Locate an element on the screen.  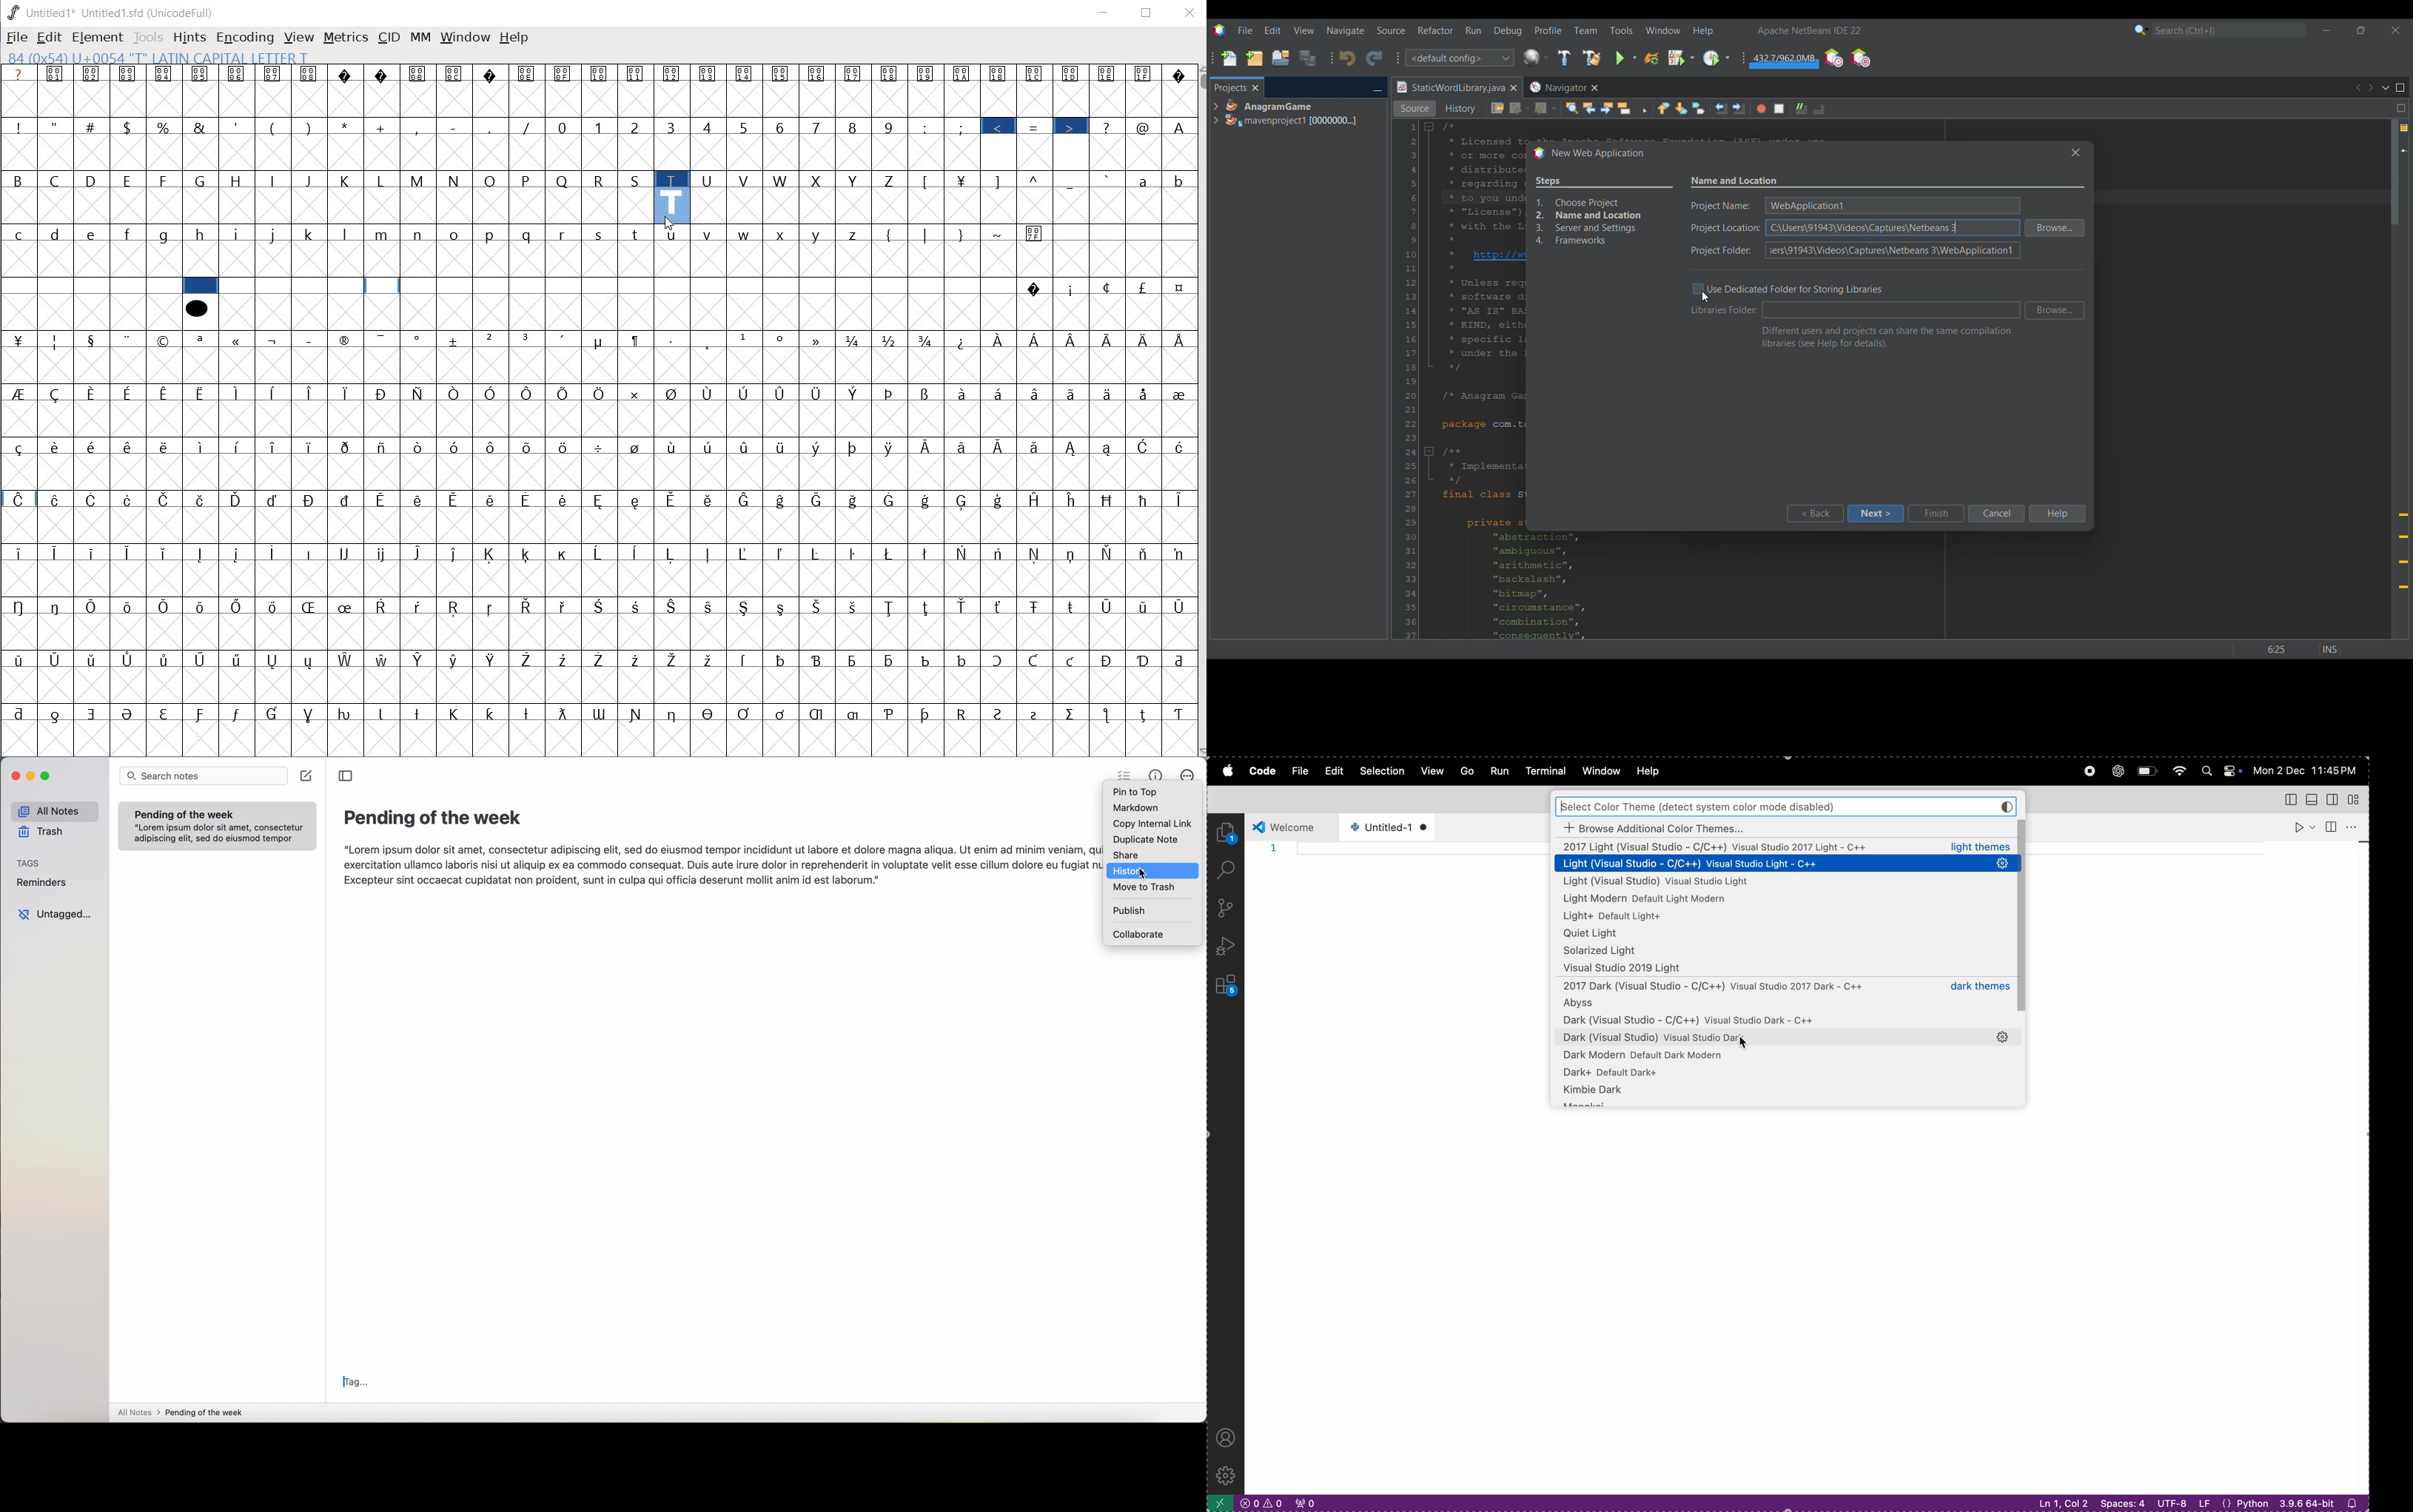
Symbol is located at coordinates (965, 447).